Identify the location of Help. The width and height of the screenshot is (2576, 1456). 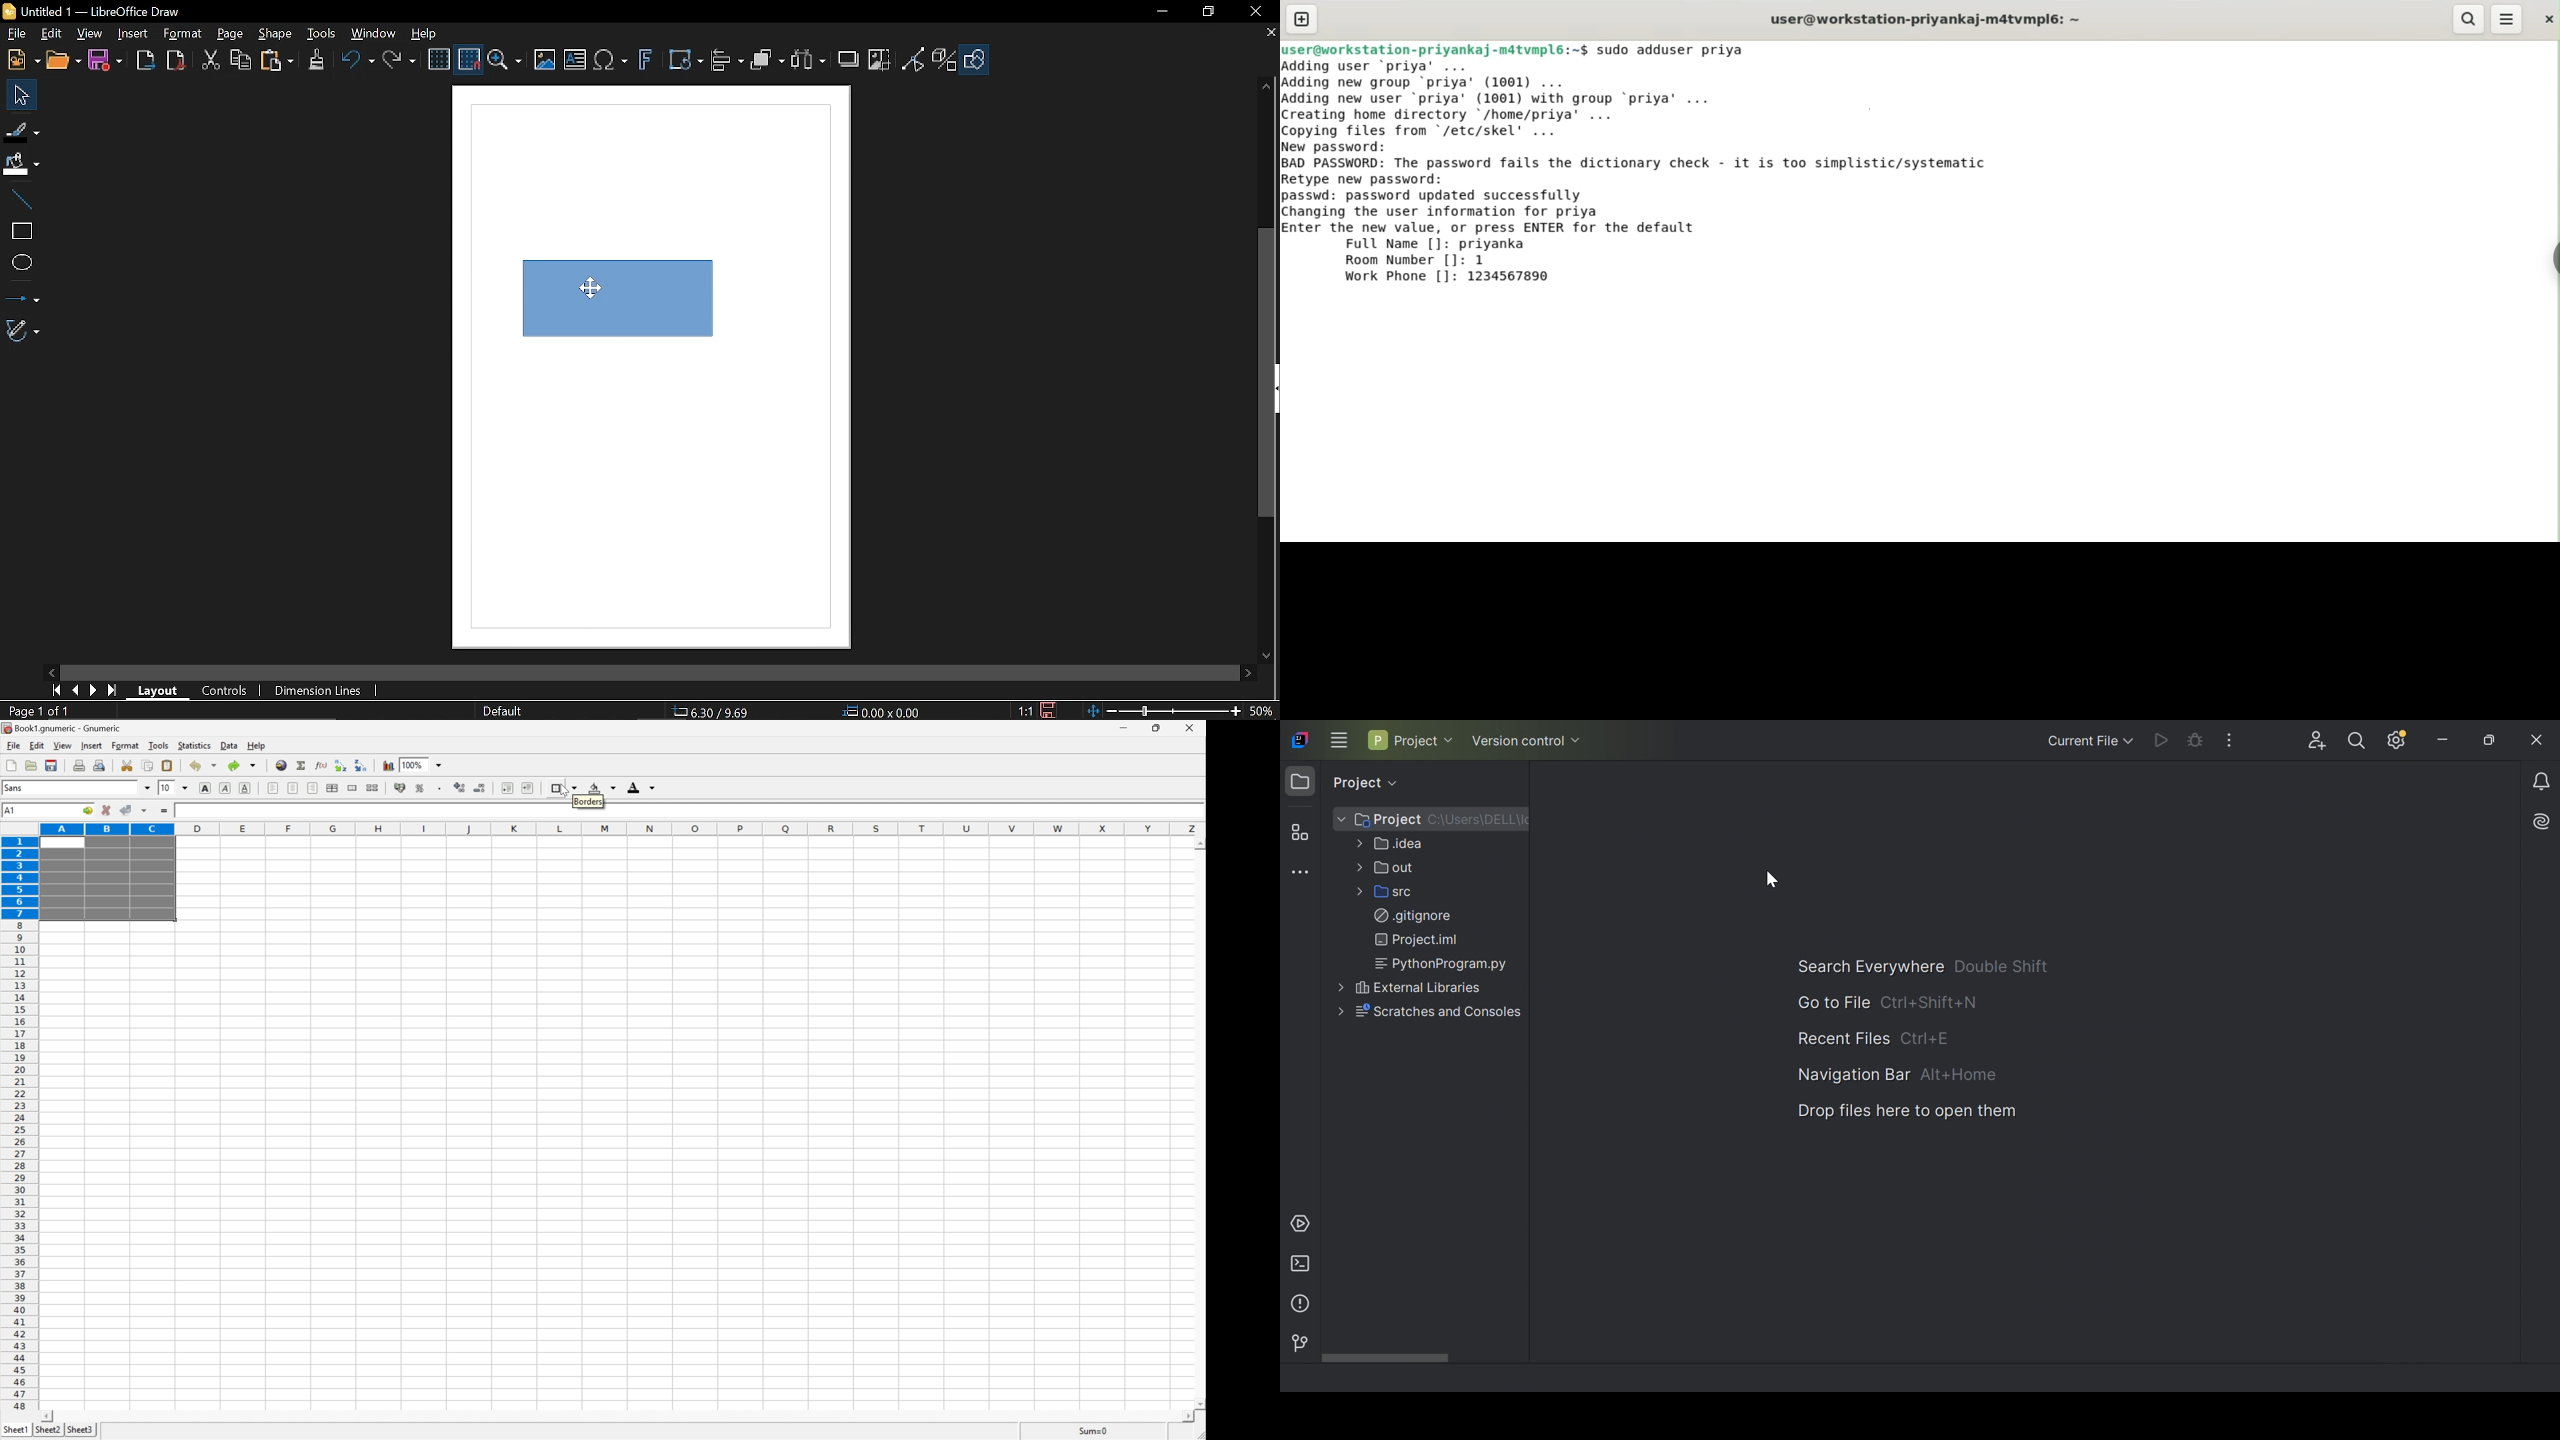
(424, 34).